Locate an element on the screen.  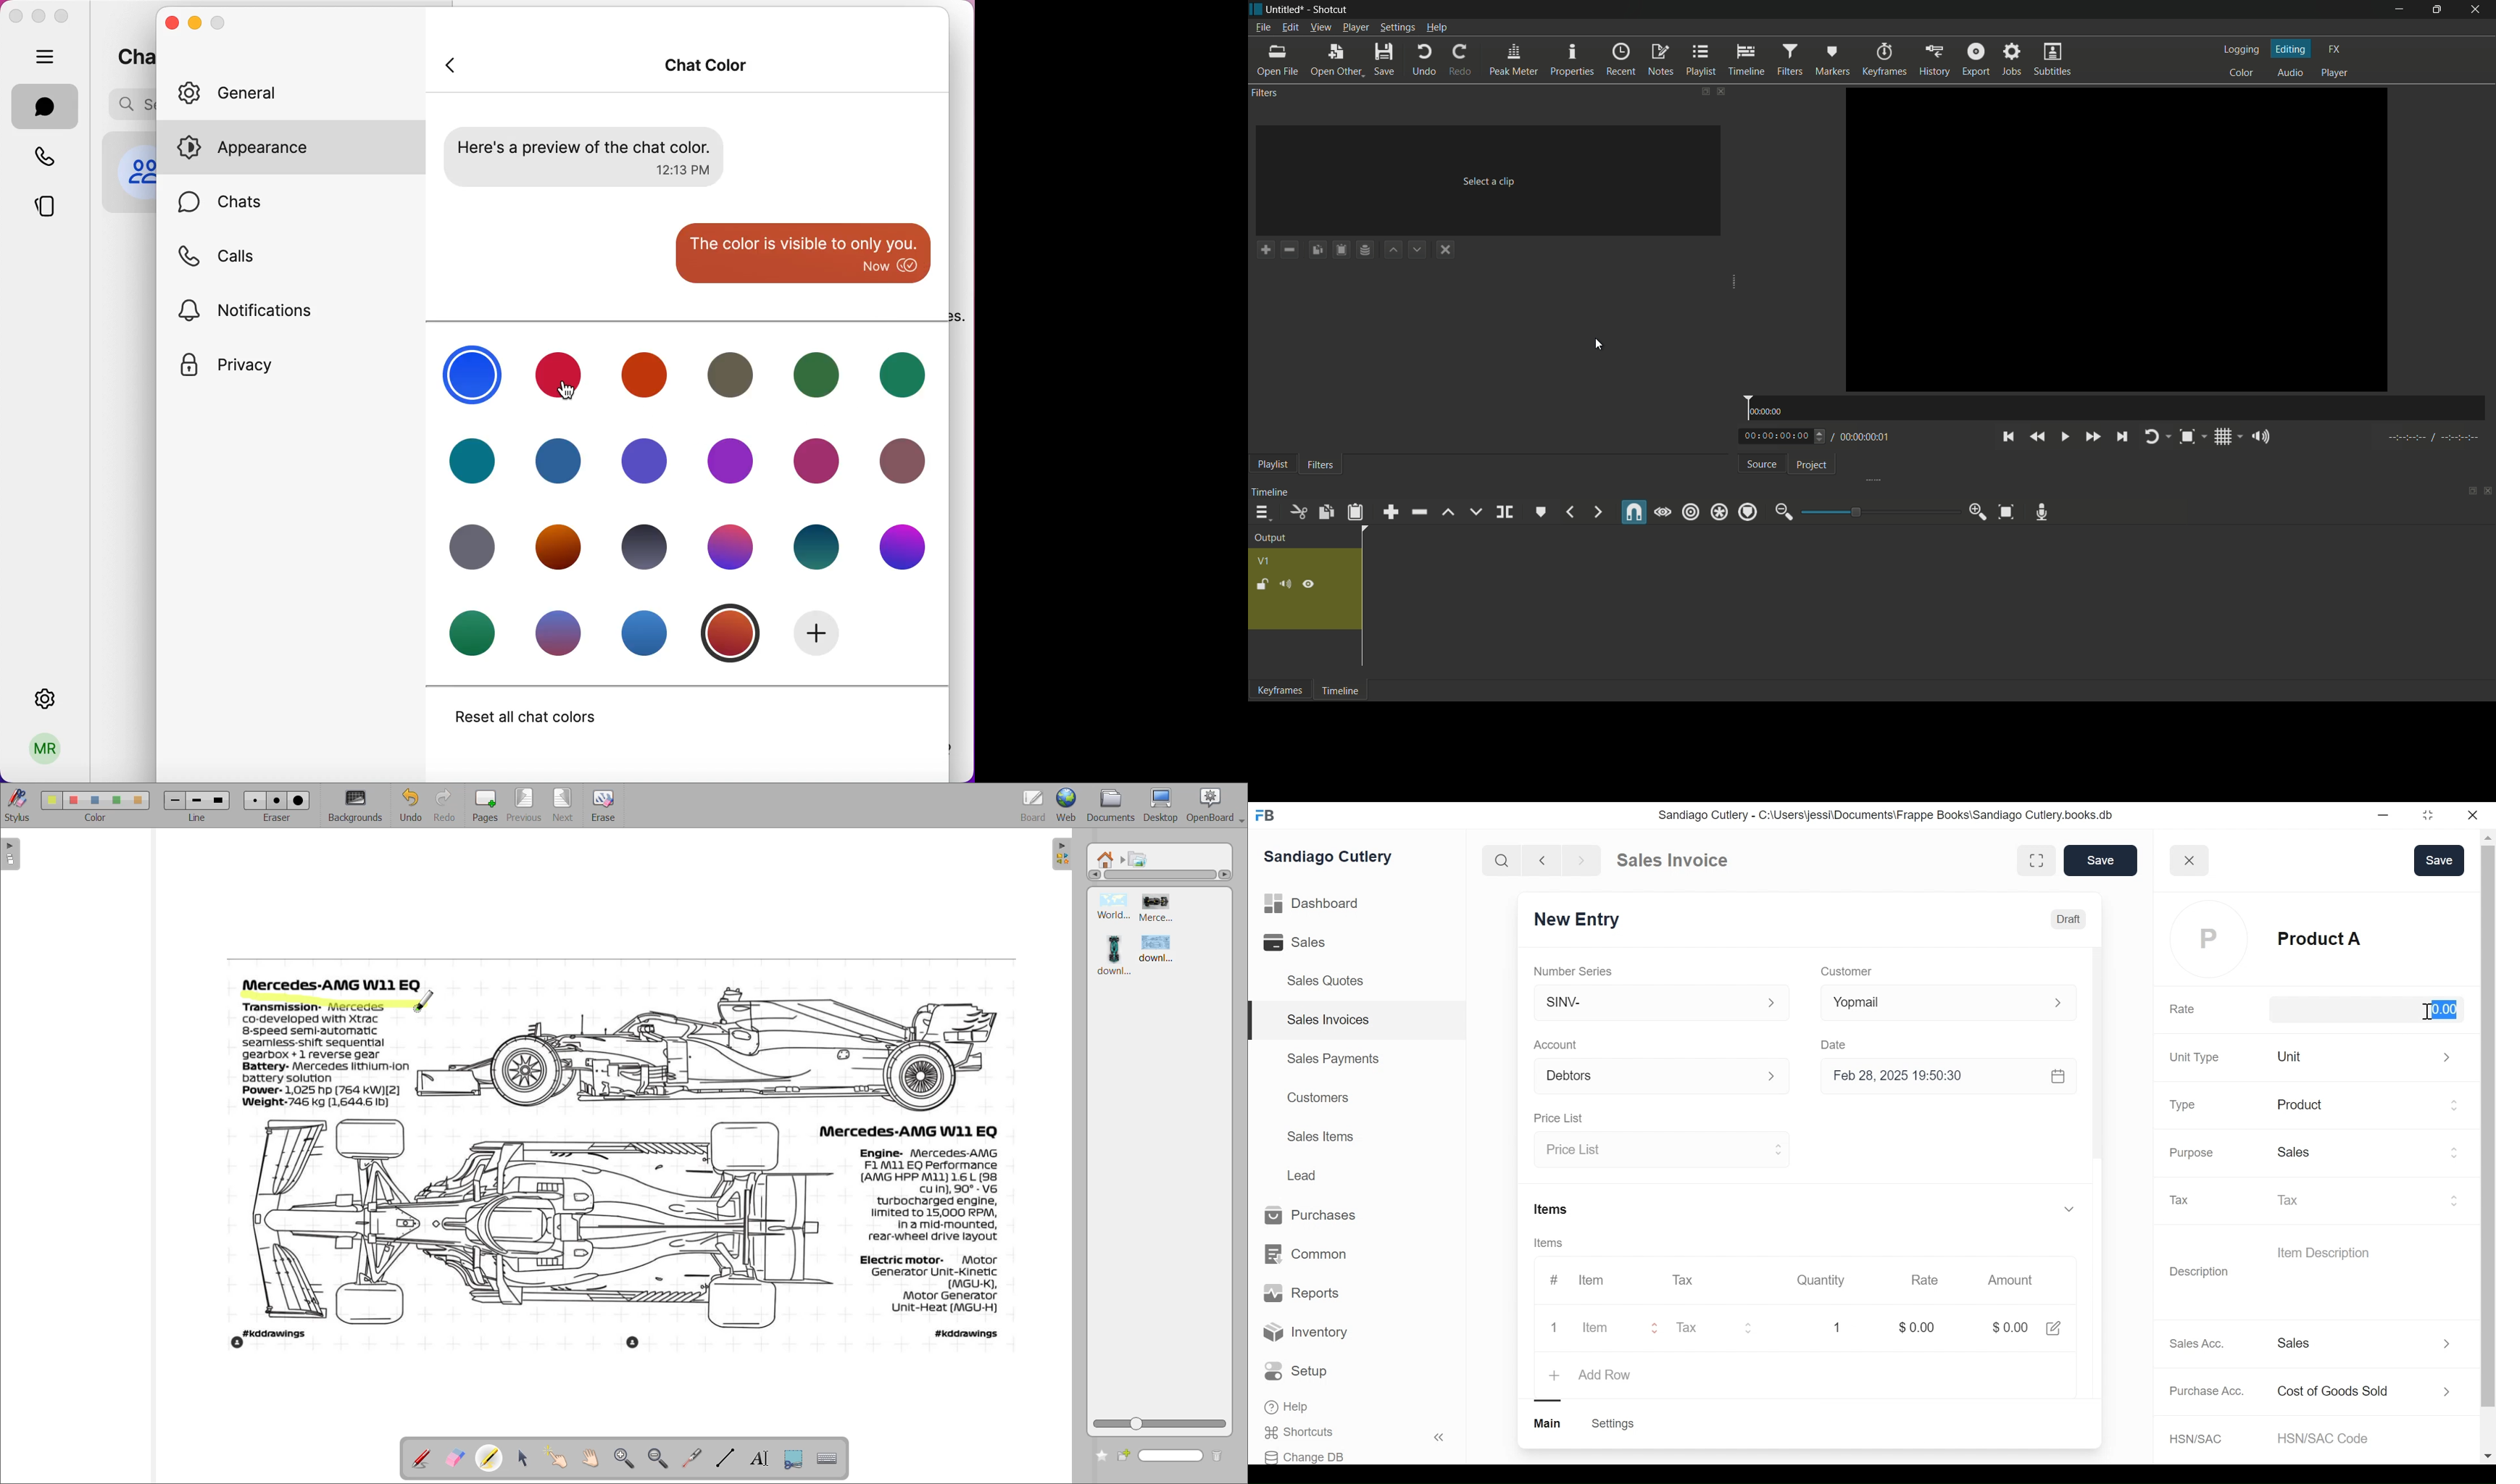
edit menu is located at coordinates (1292, 27).